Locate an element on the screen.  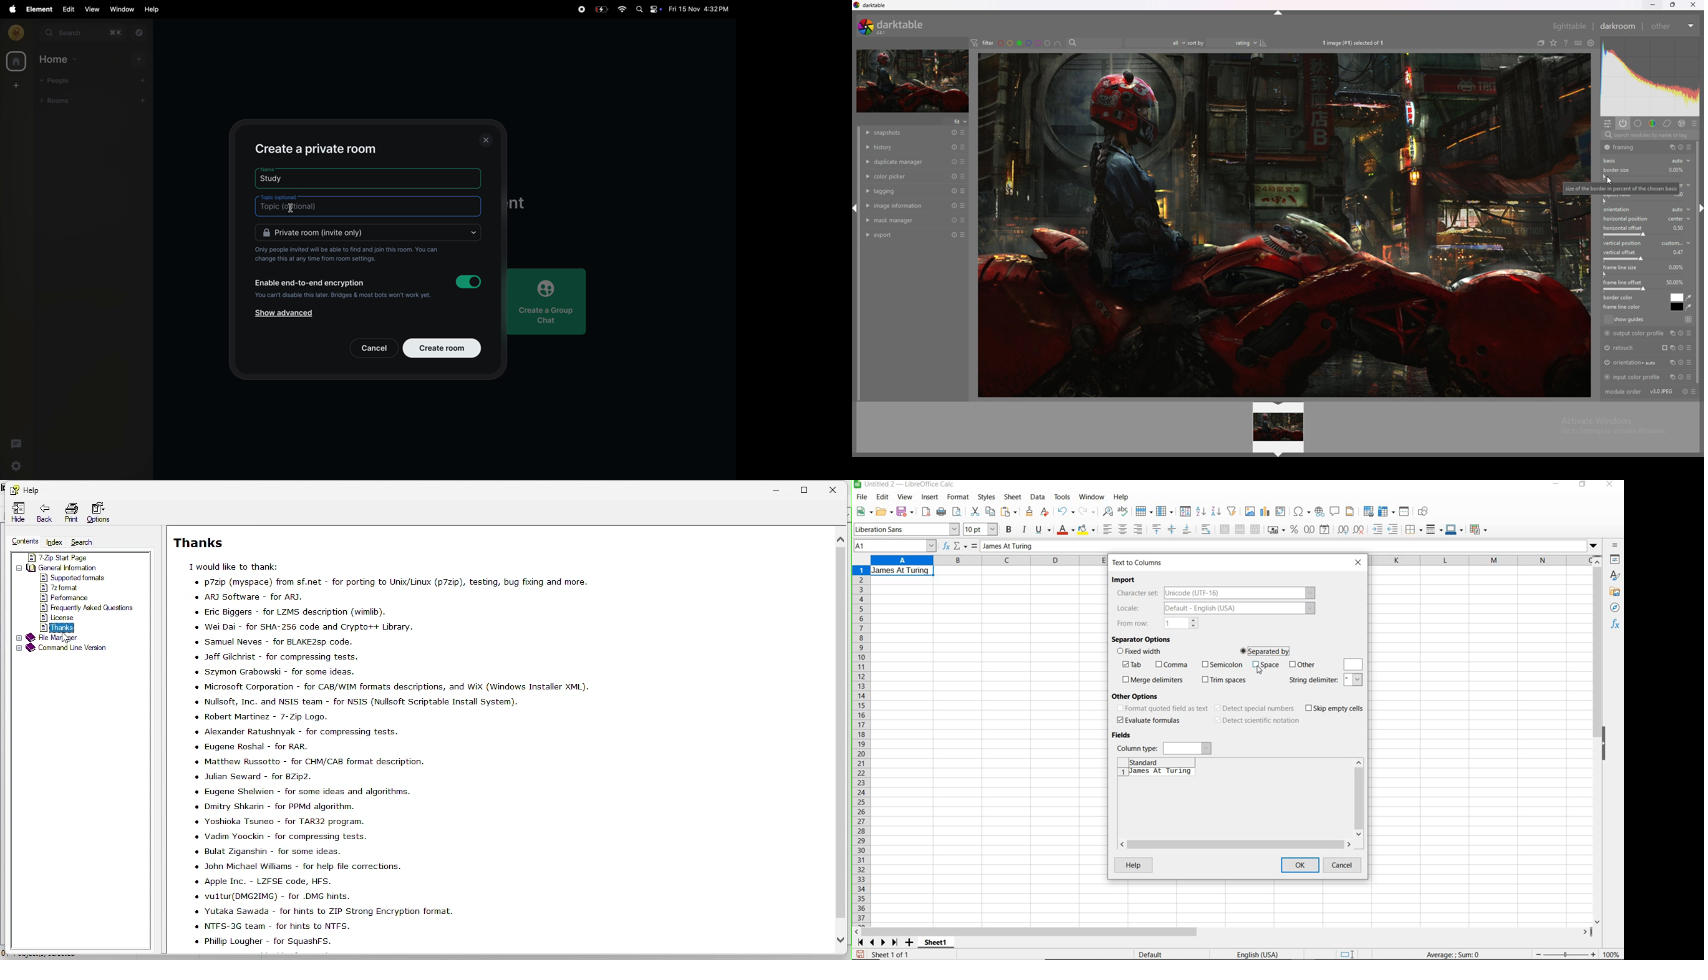
border style is located at coordinates (1435, 529).